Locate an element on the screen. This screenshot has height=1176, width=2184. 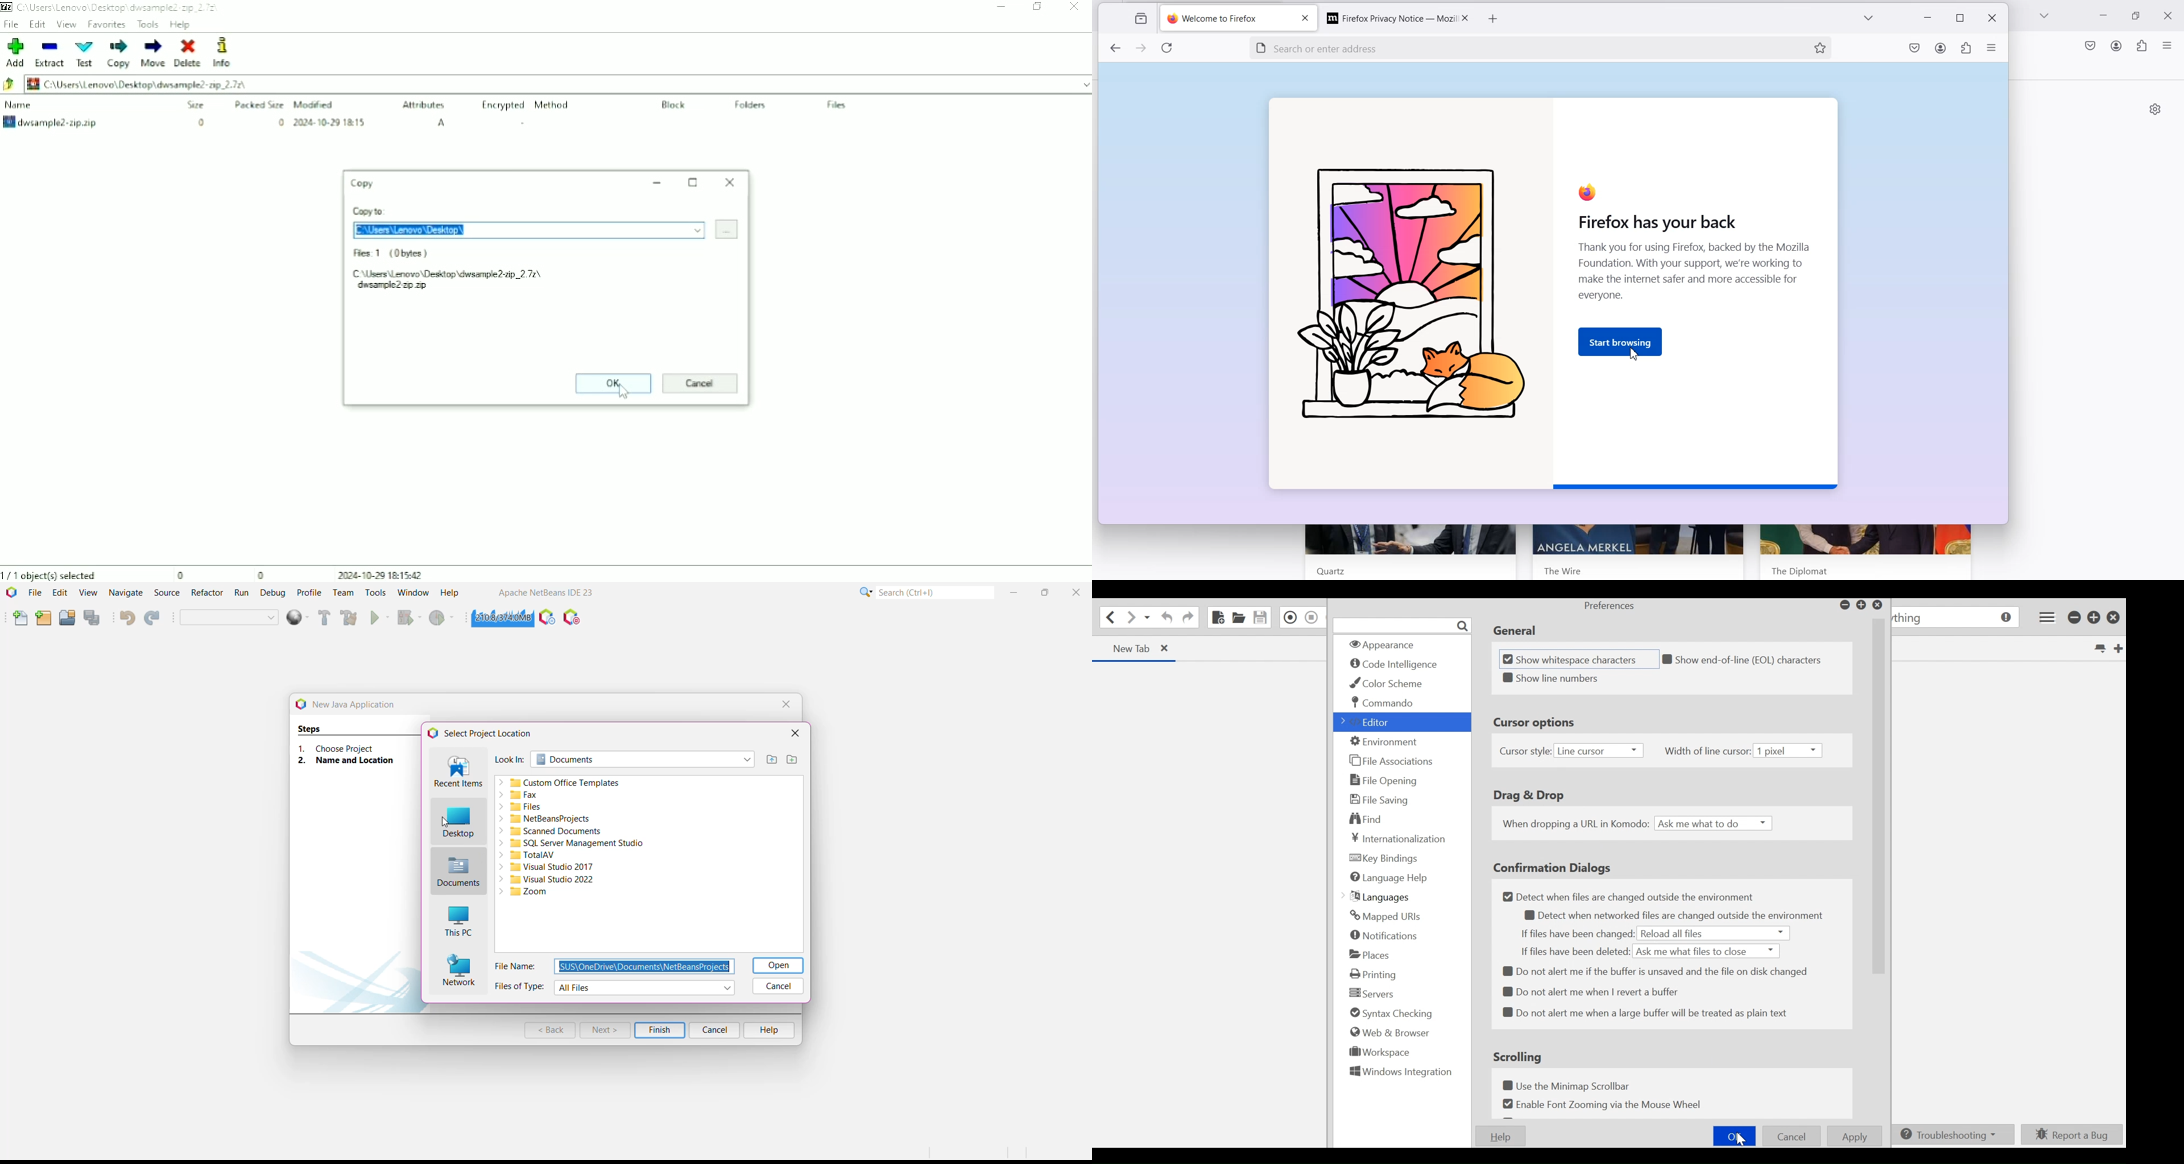
Bookmark this page is located at coordinates (1819, 47).